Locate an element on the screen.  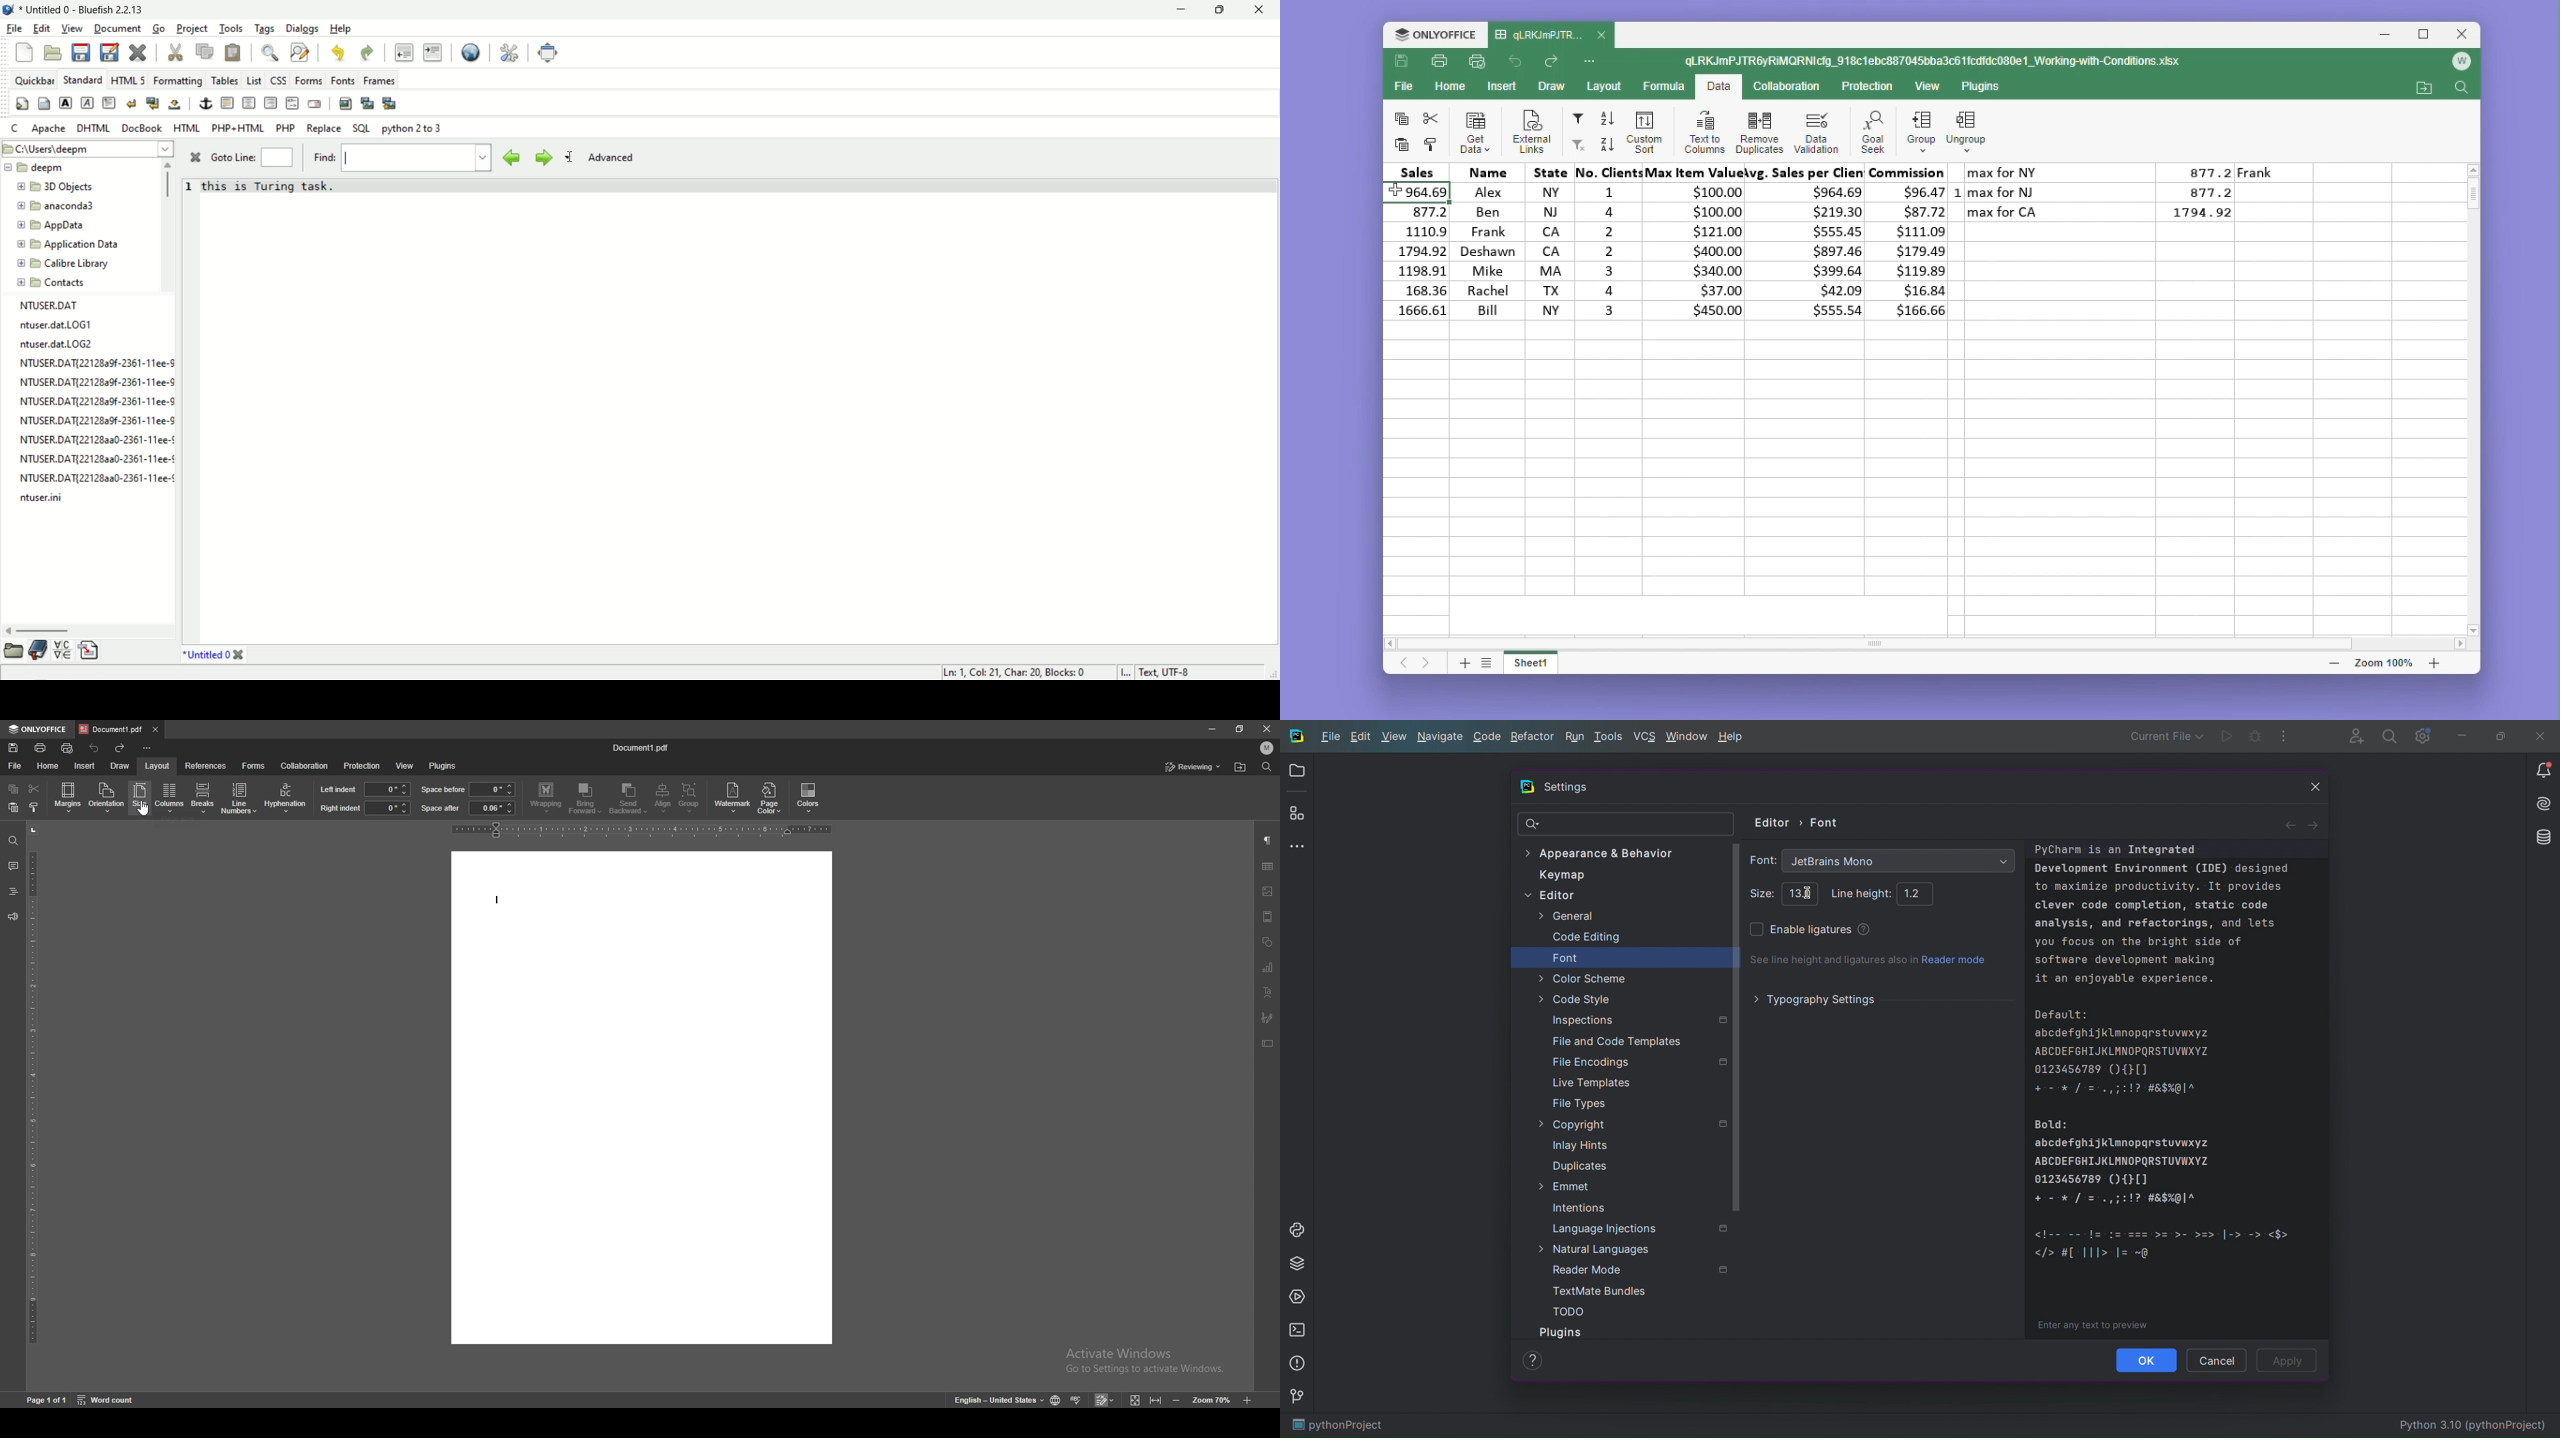
shapes is located at coordinates (1267, 942).